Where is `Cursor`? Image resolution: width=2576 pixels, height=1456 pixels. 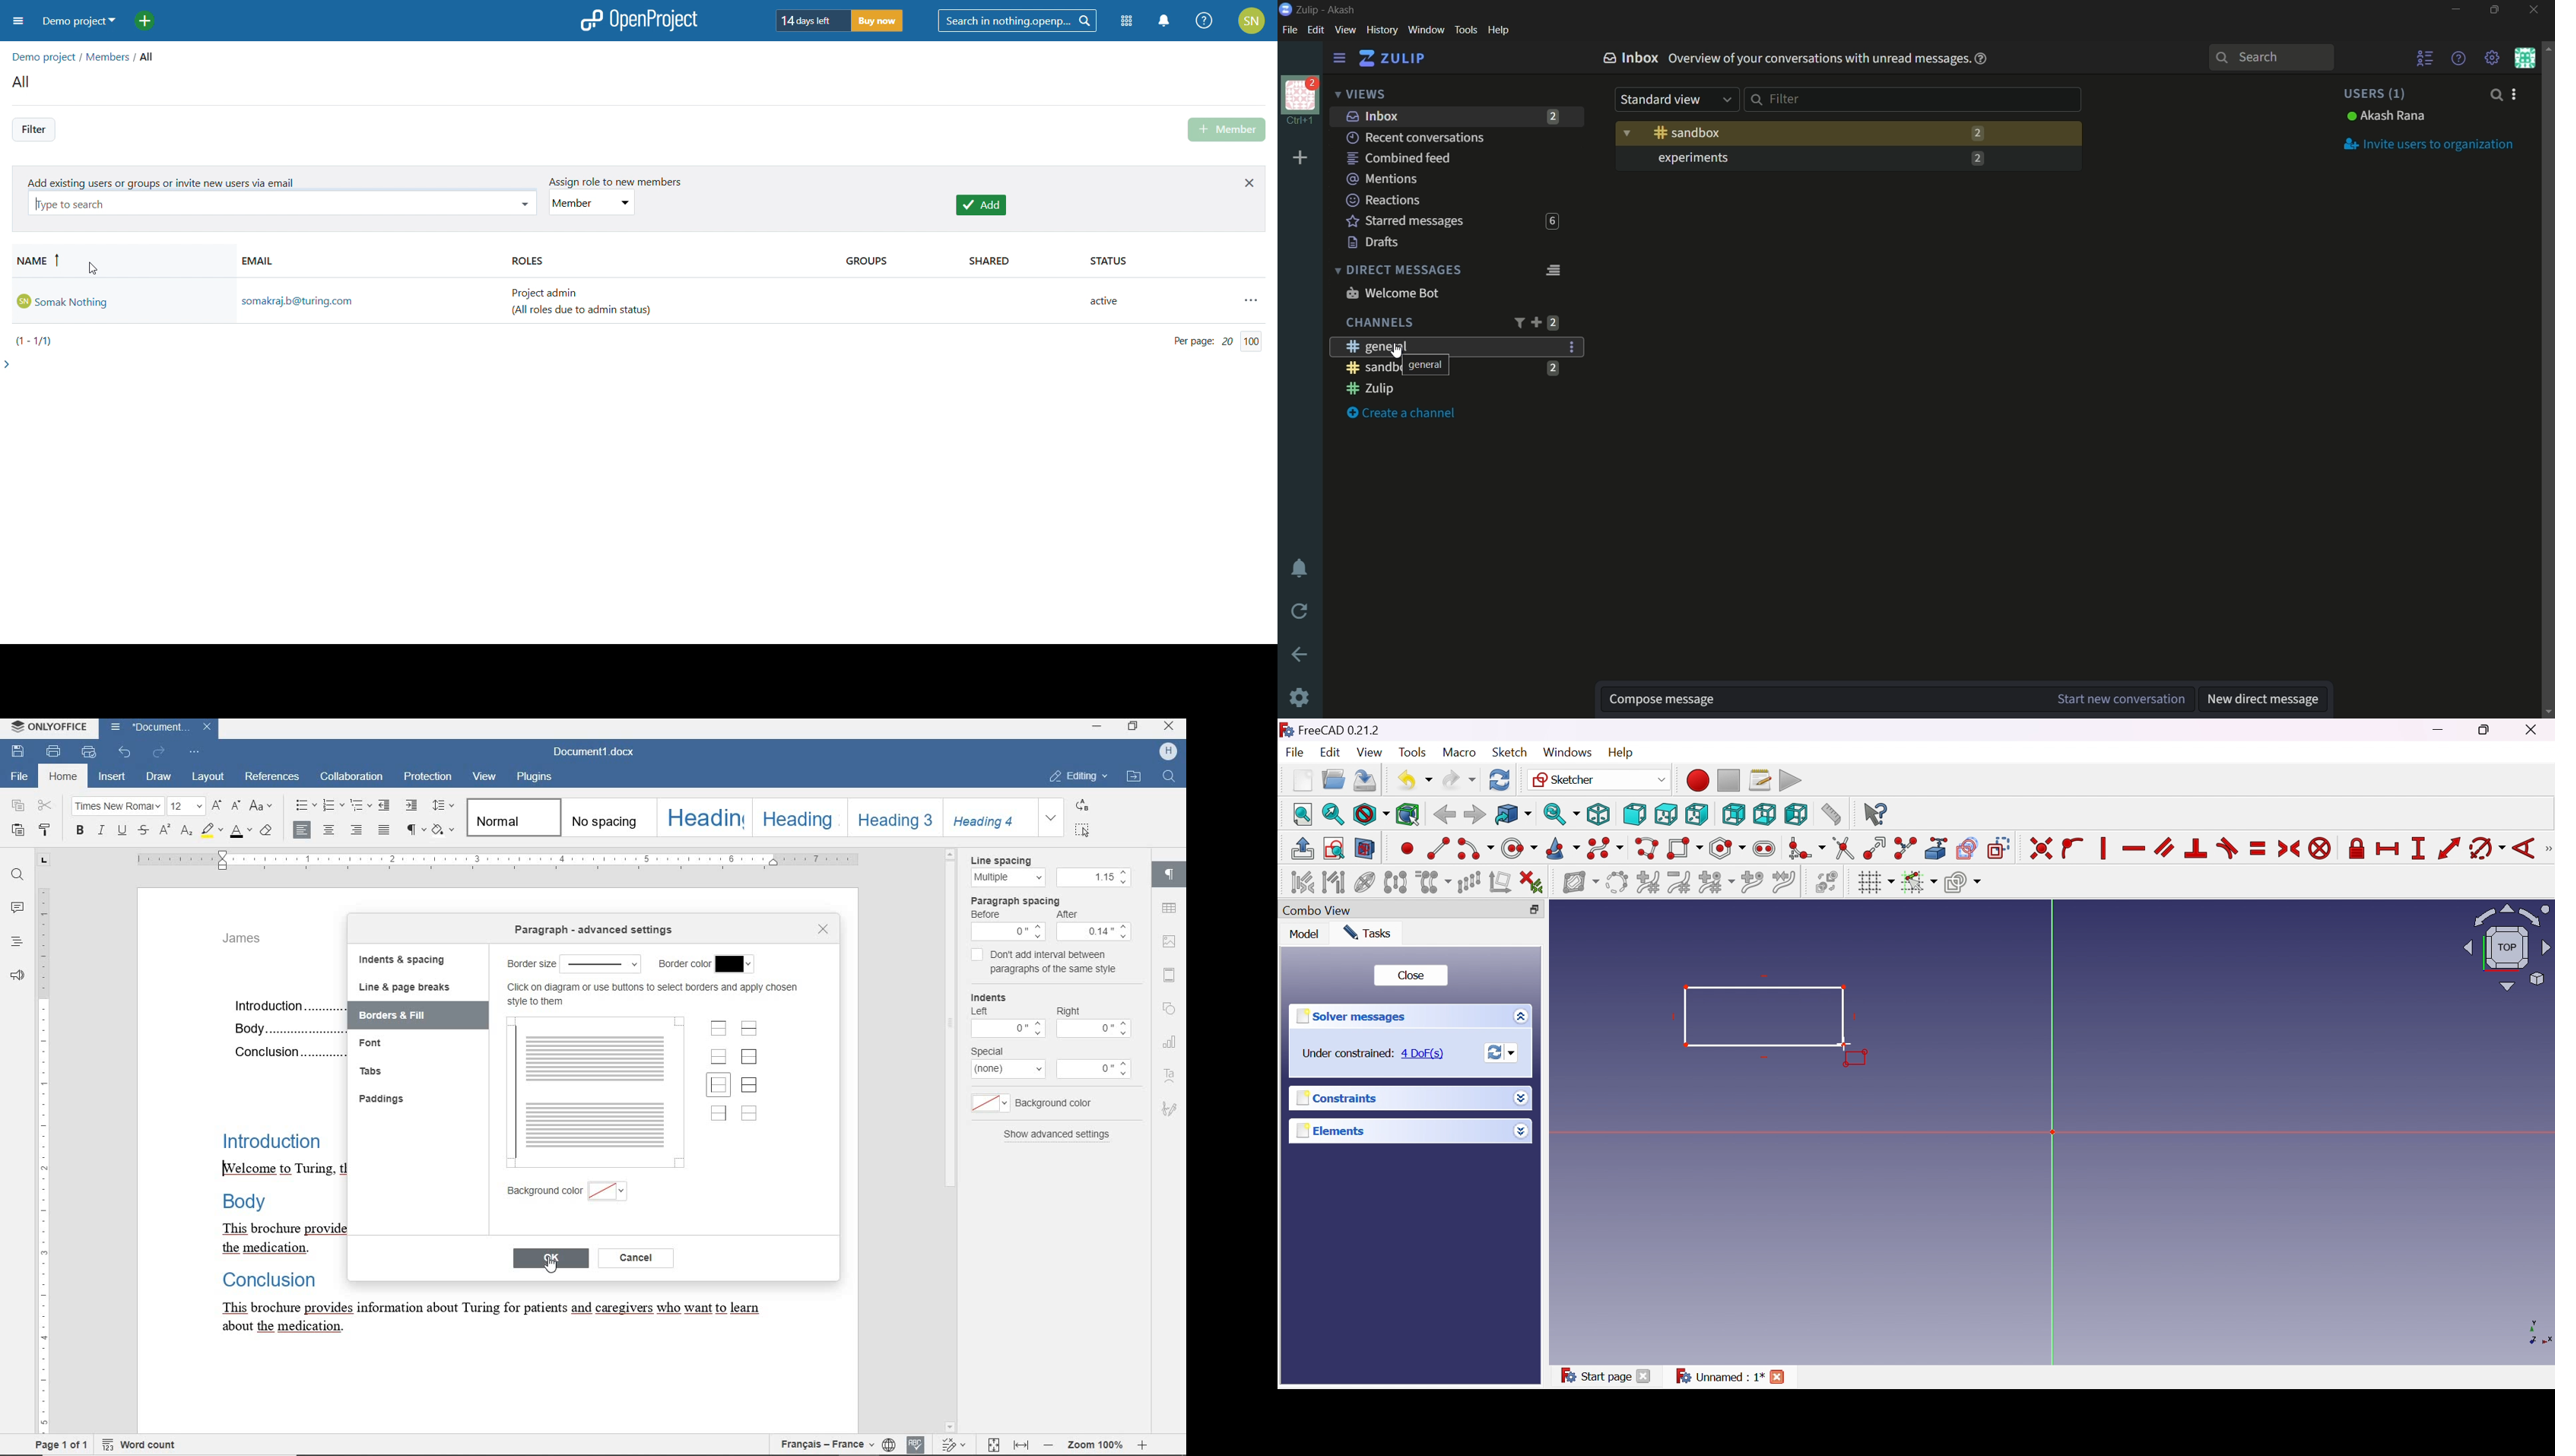 Cursor is located at coordinates (1843, 1044).